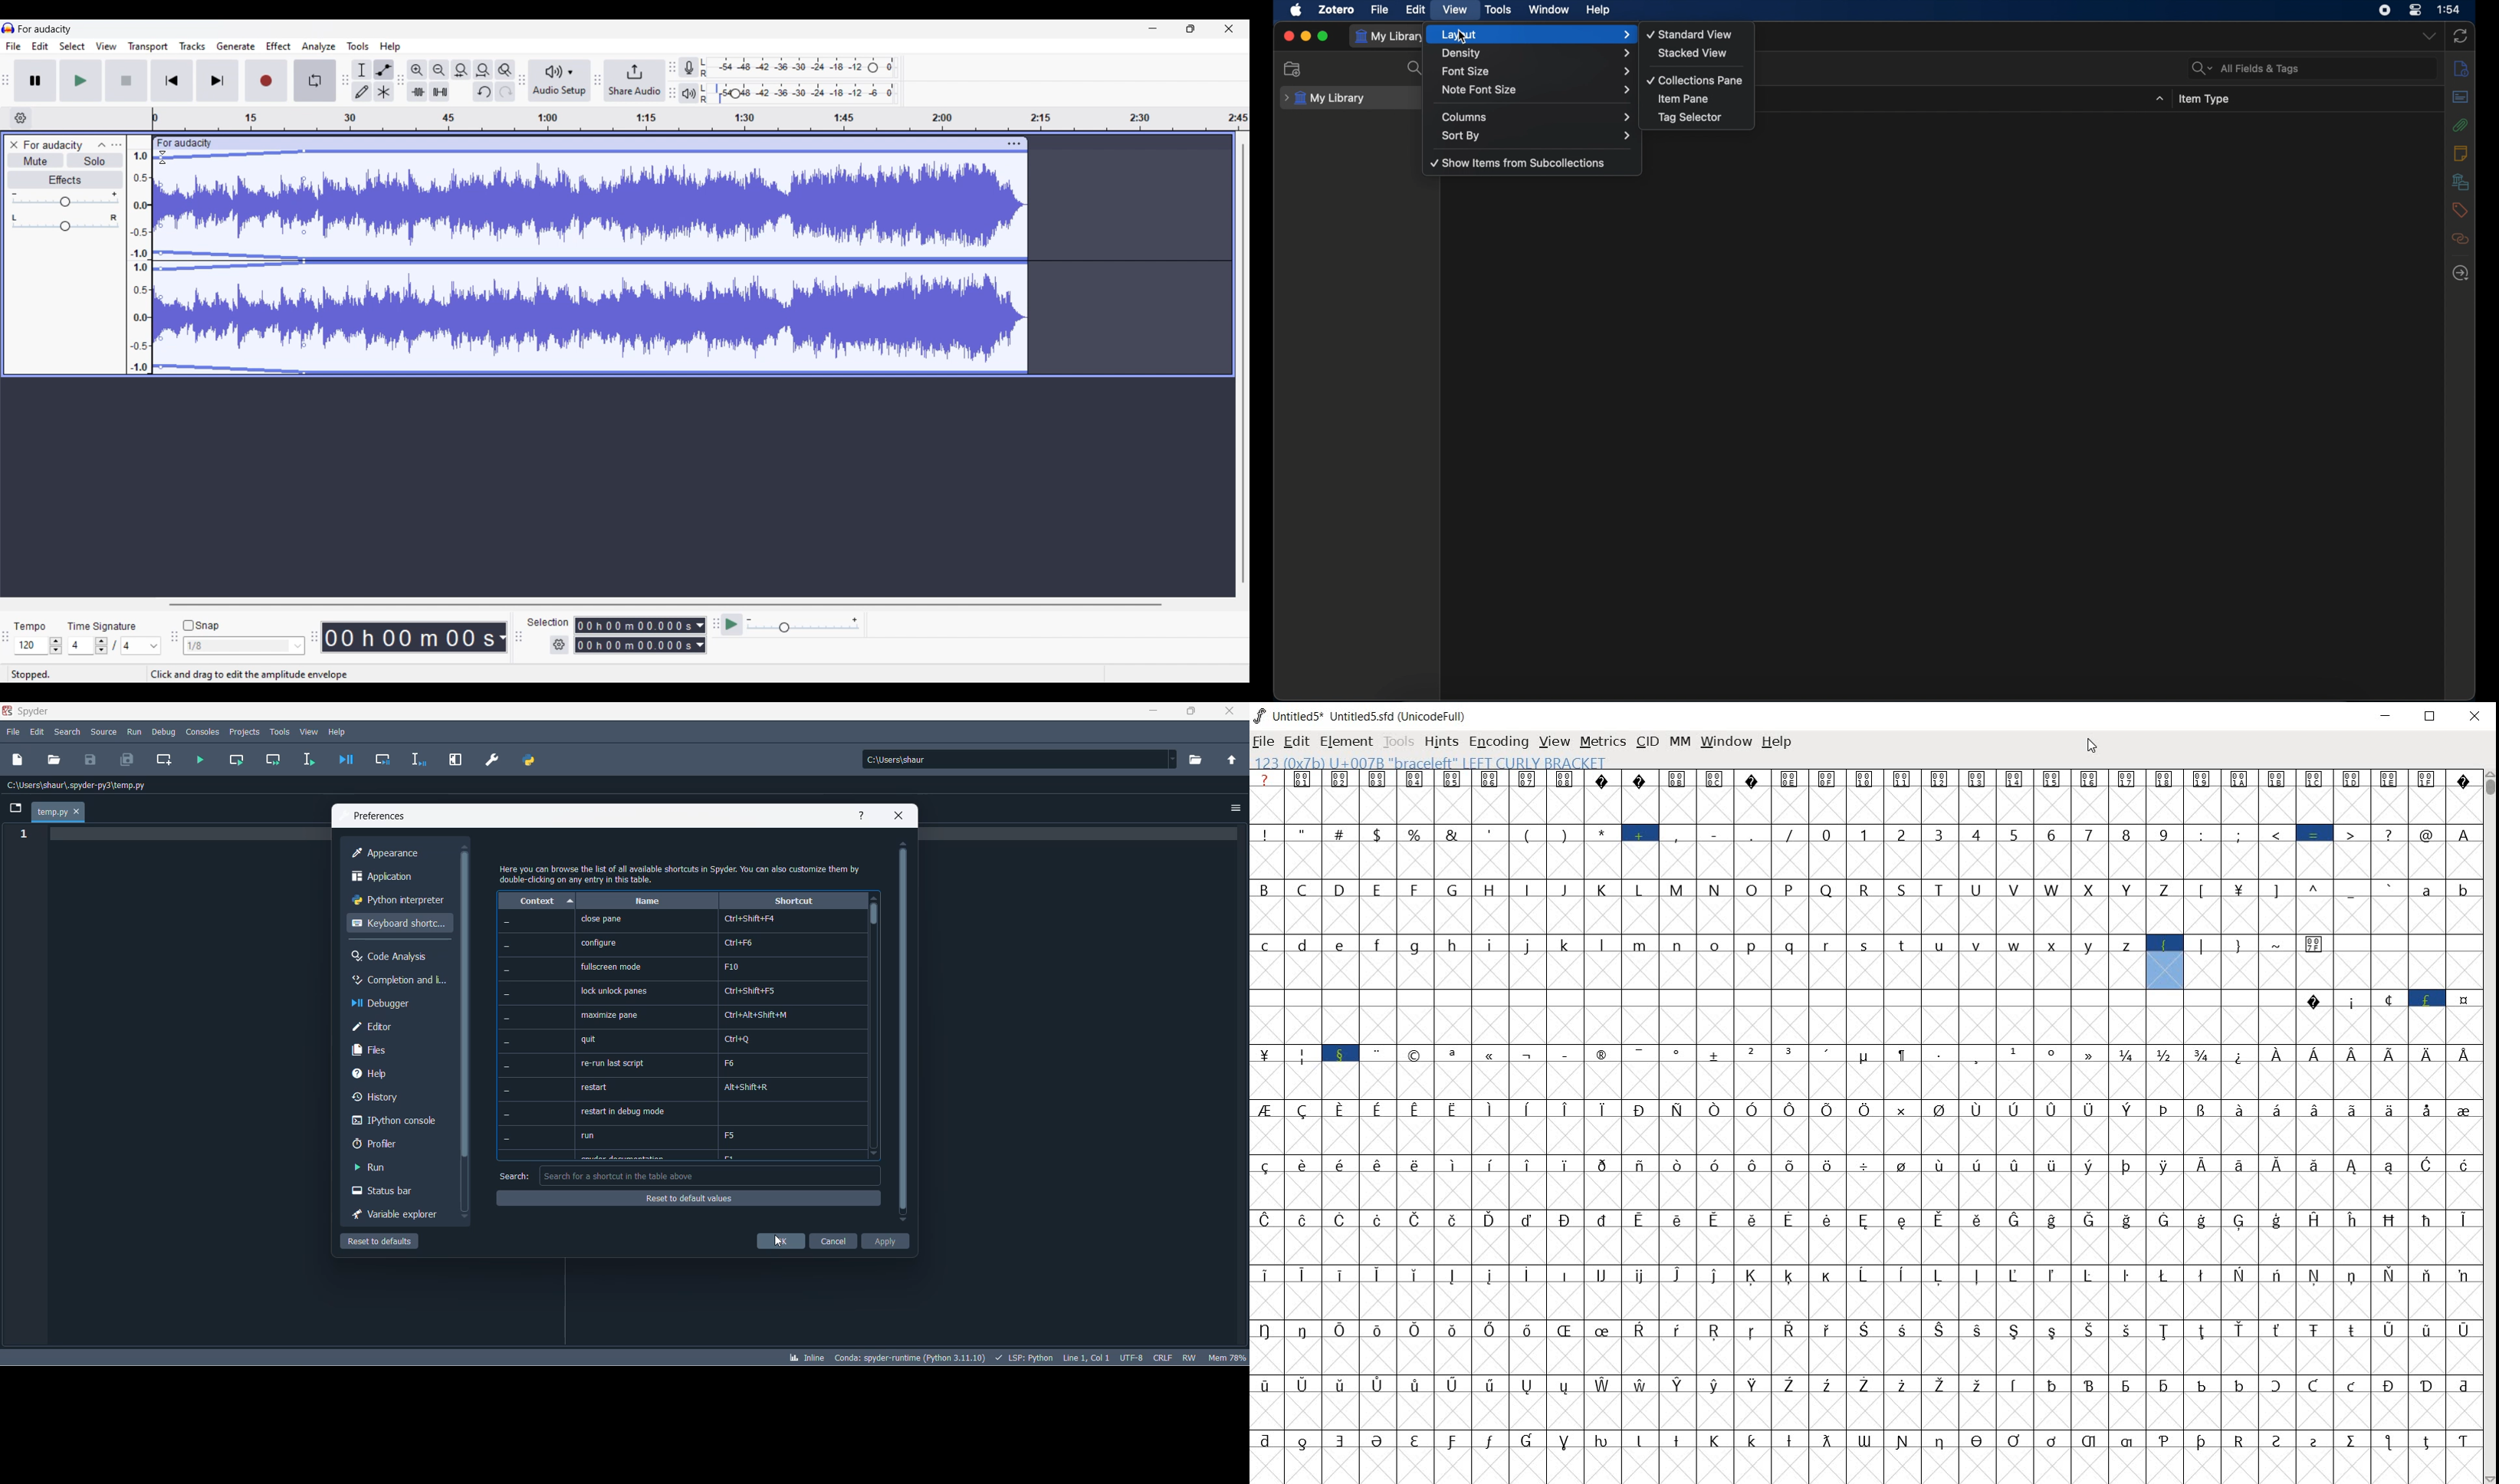 This screenshot has height=1484, width=2520. I want to click on charset, so click(1131, 1357).